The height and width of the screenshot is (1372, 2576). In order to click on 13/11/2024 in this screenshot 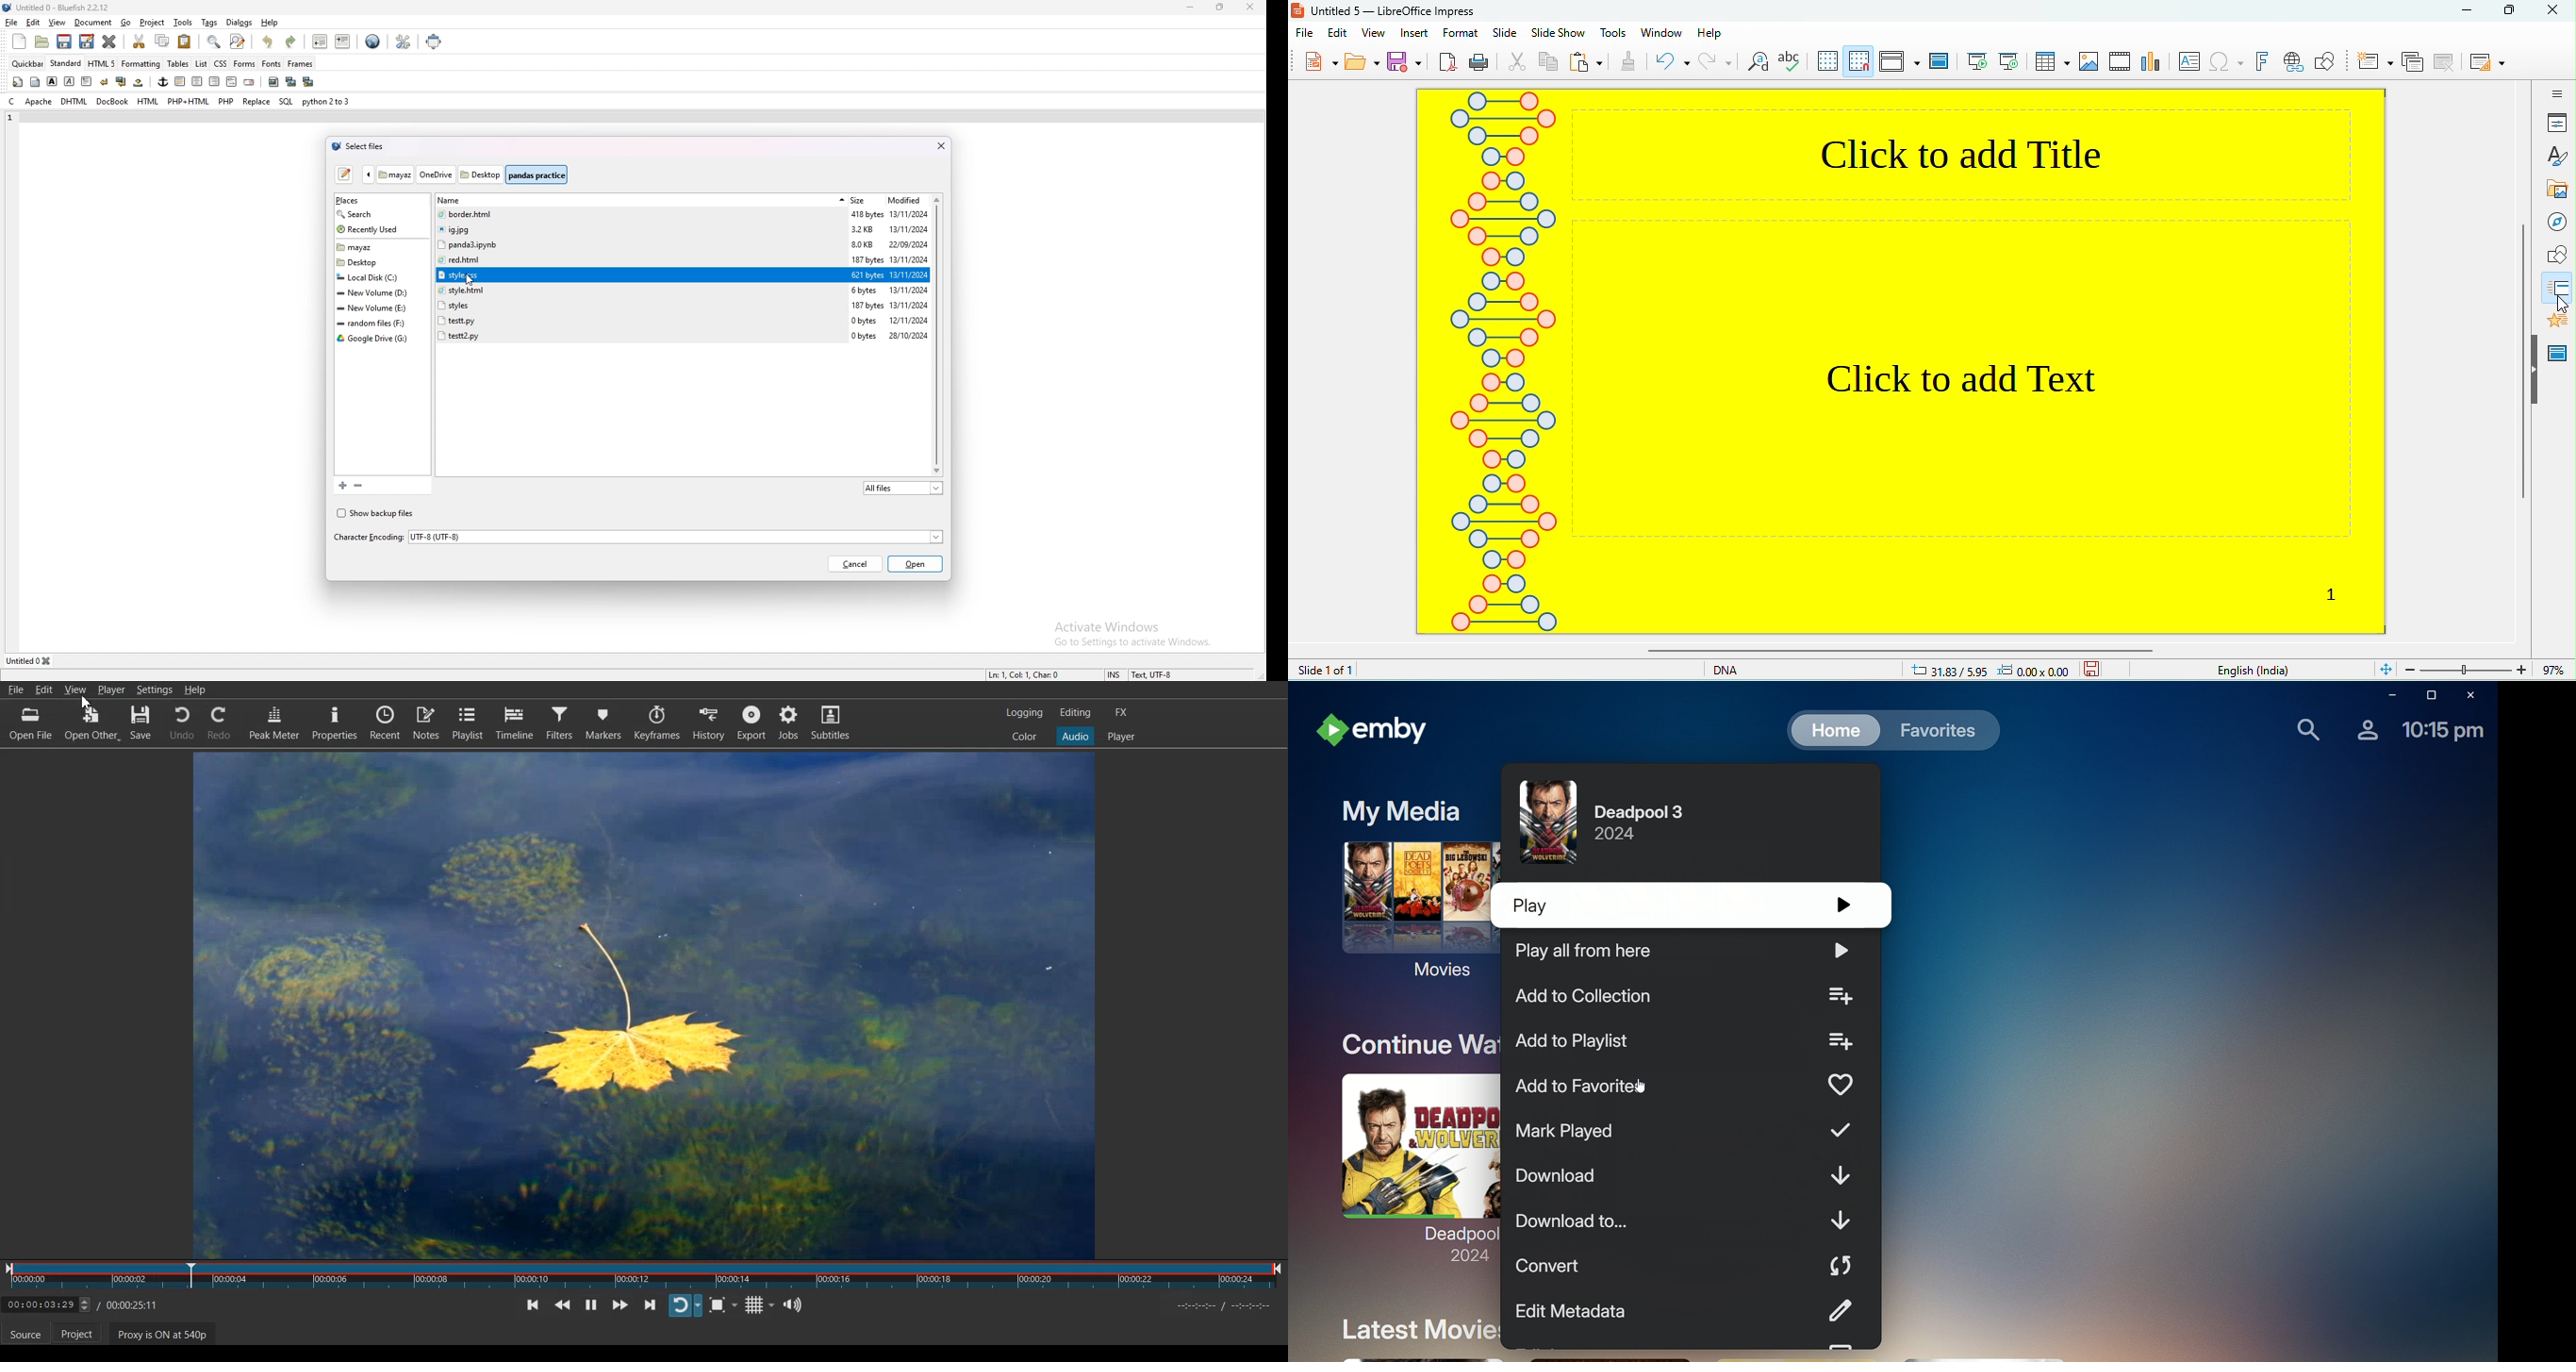, I will do `click(910, 230)`.